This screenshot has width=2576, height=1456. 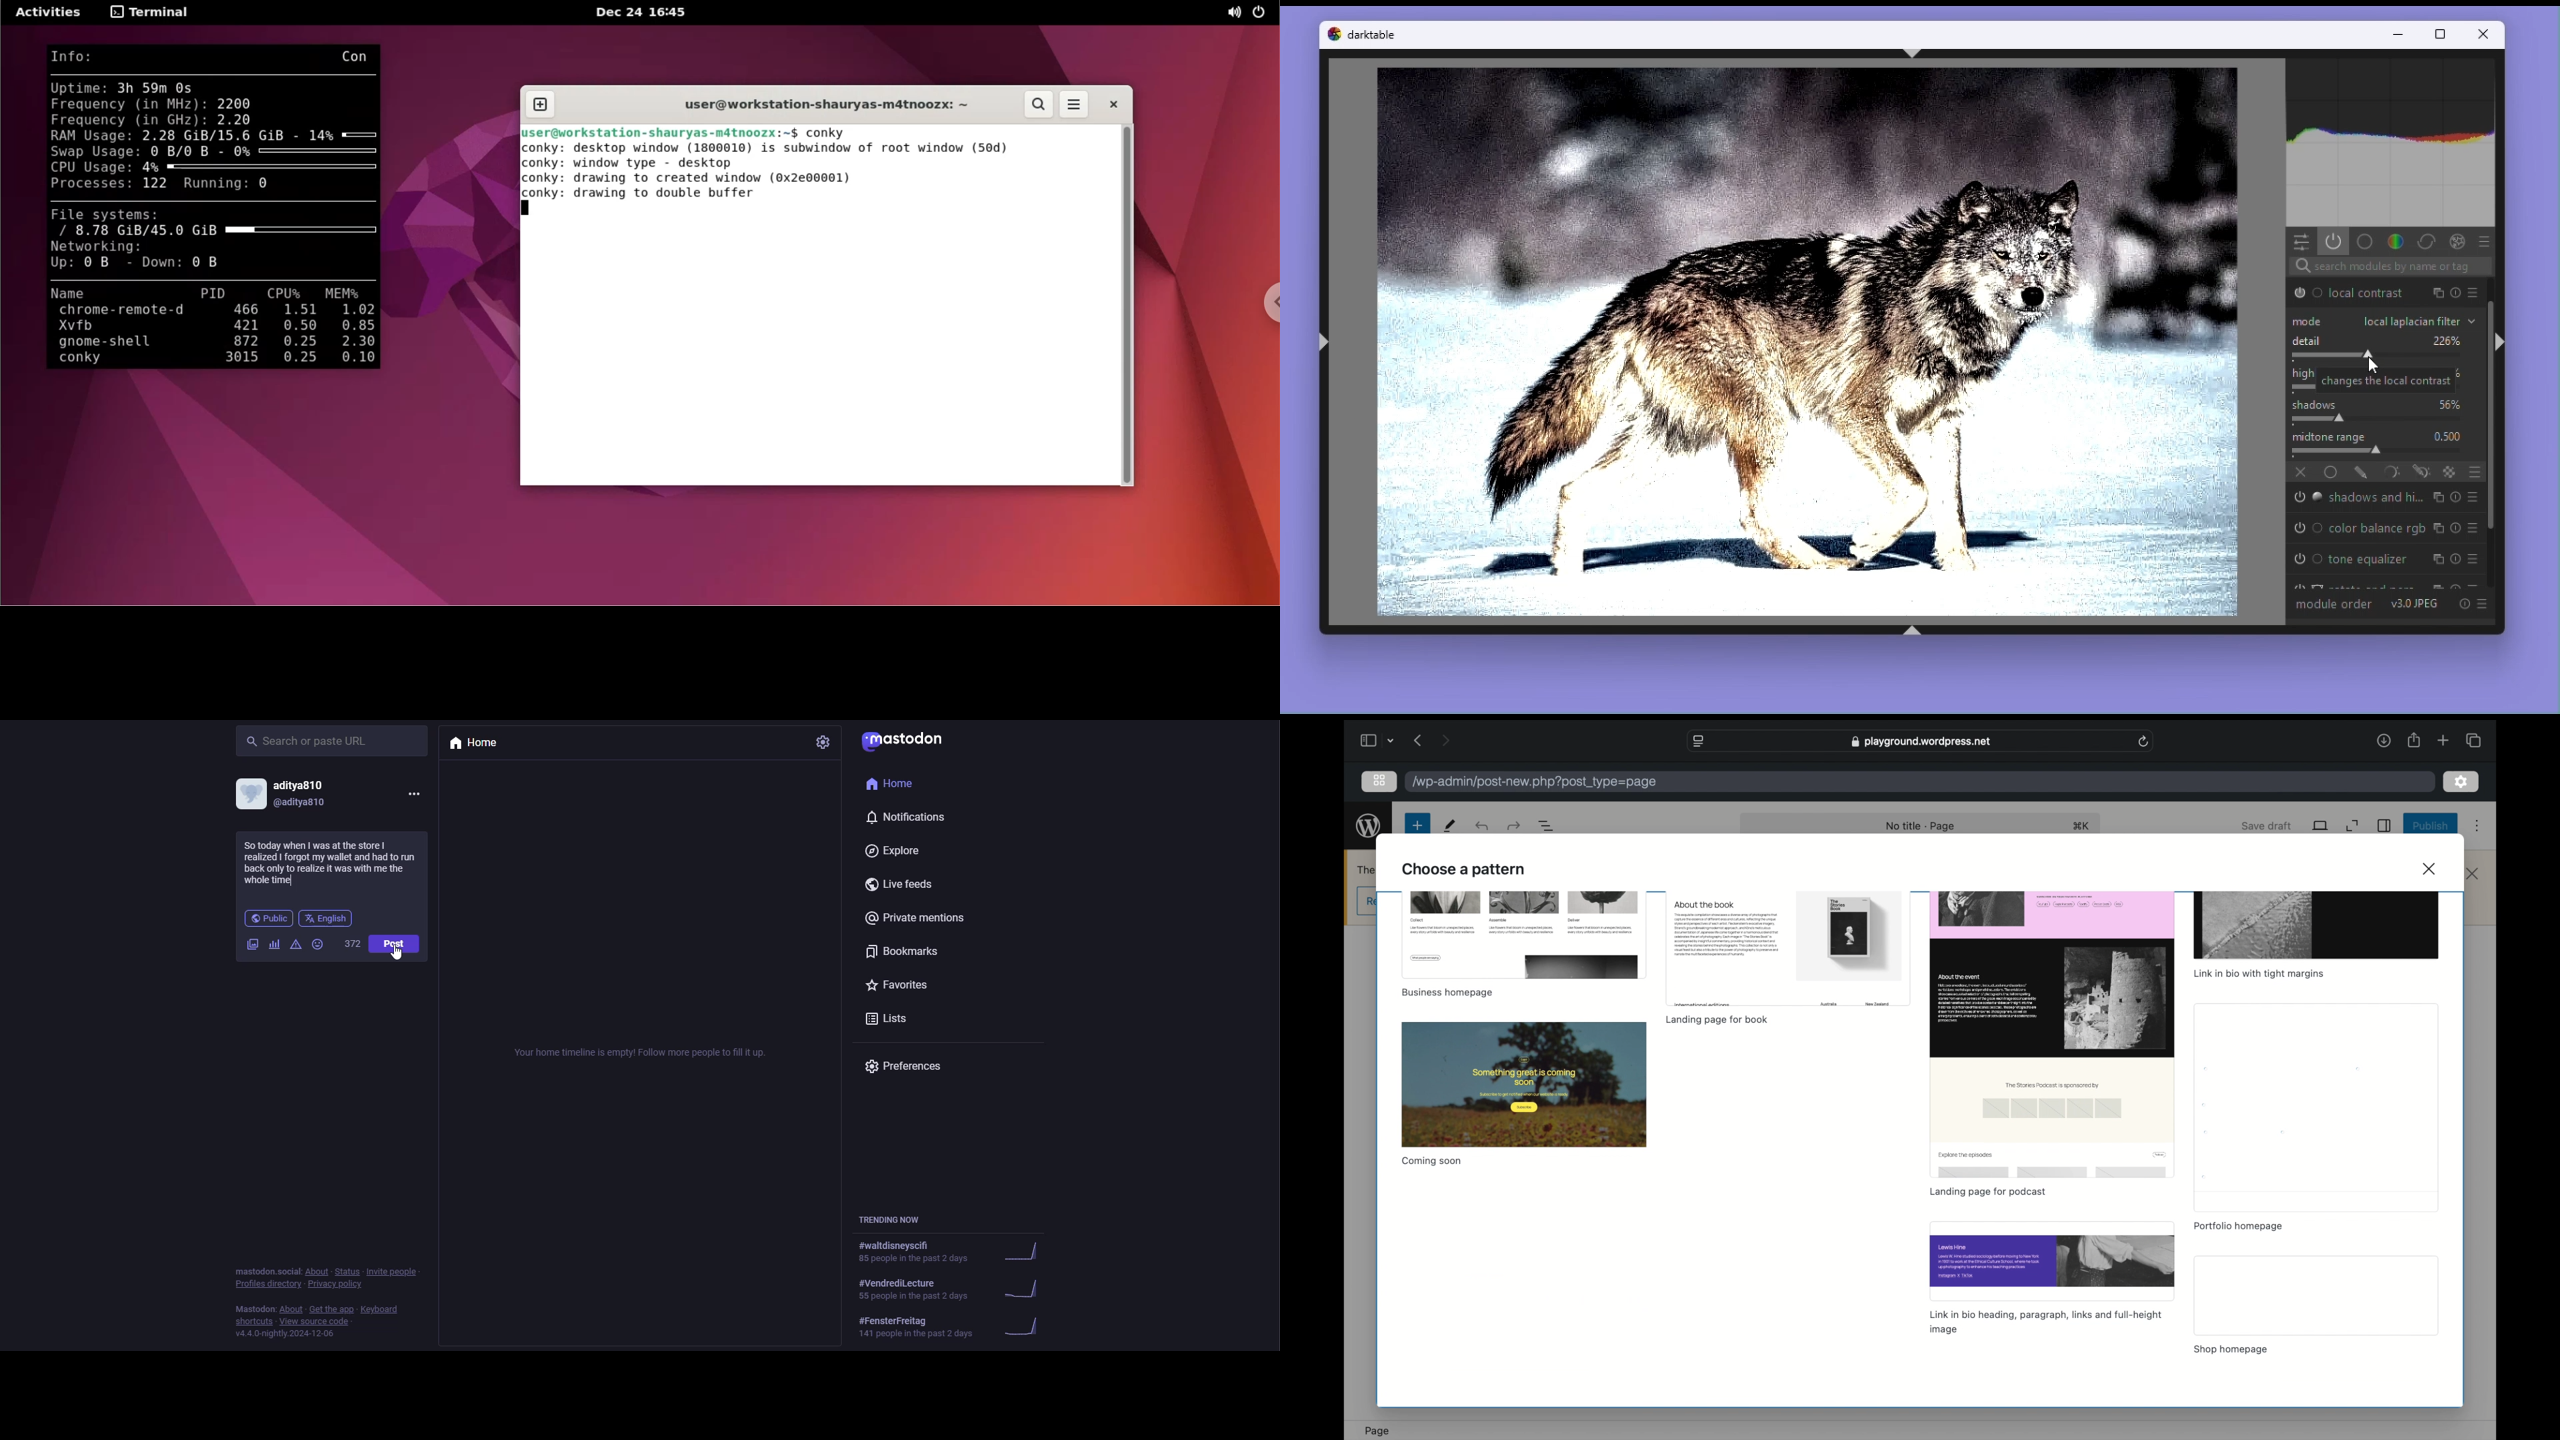 I want to click on mastodon, so click(x=911, y=743).